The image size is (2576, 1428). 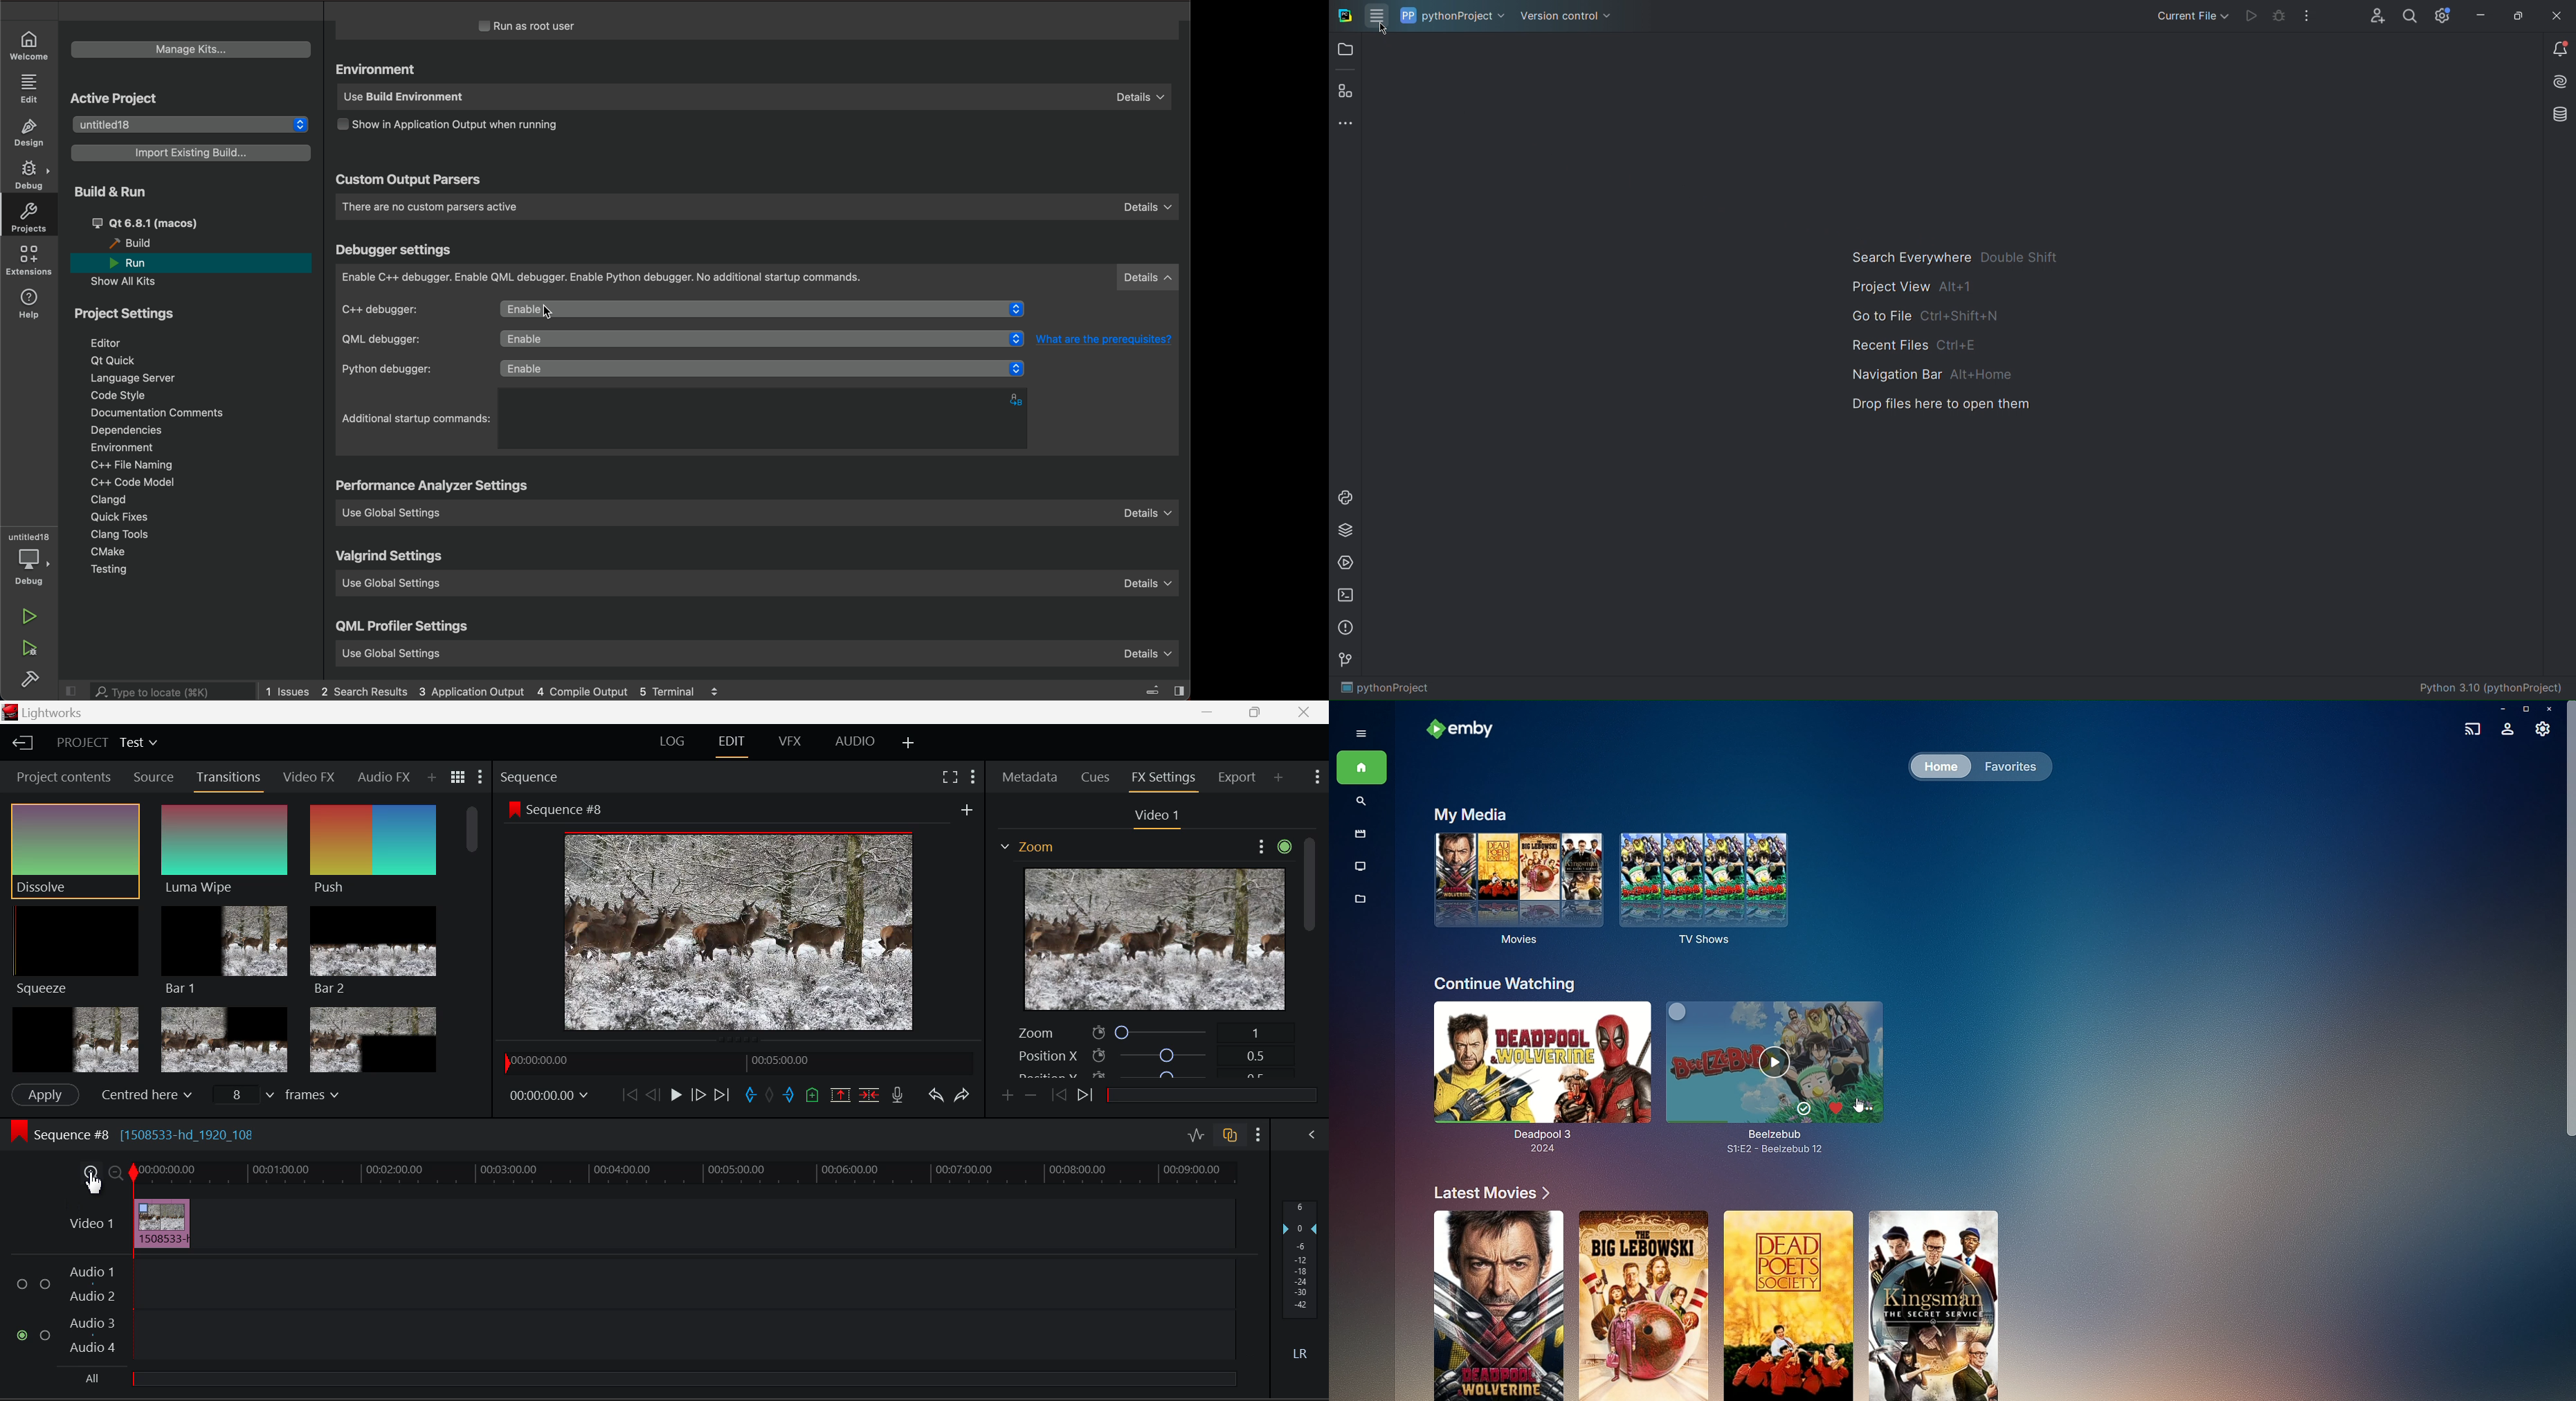 What do you see at coordinates (739, 912) in the screenshot?
I see `Sequence Preview Screen` at bounding box center [739, 912].